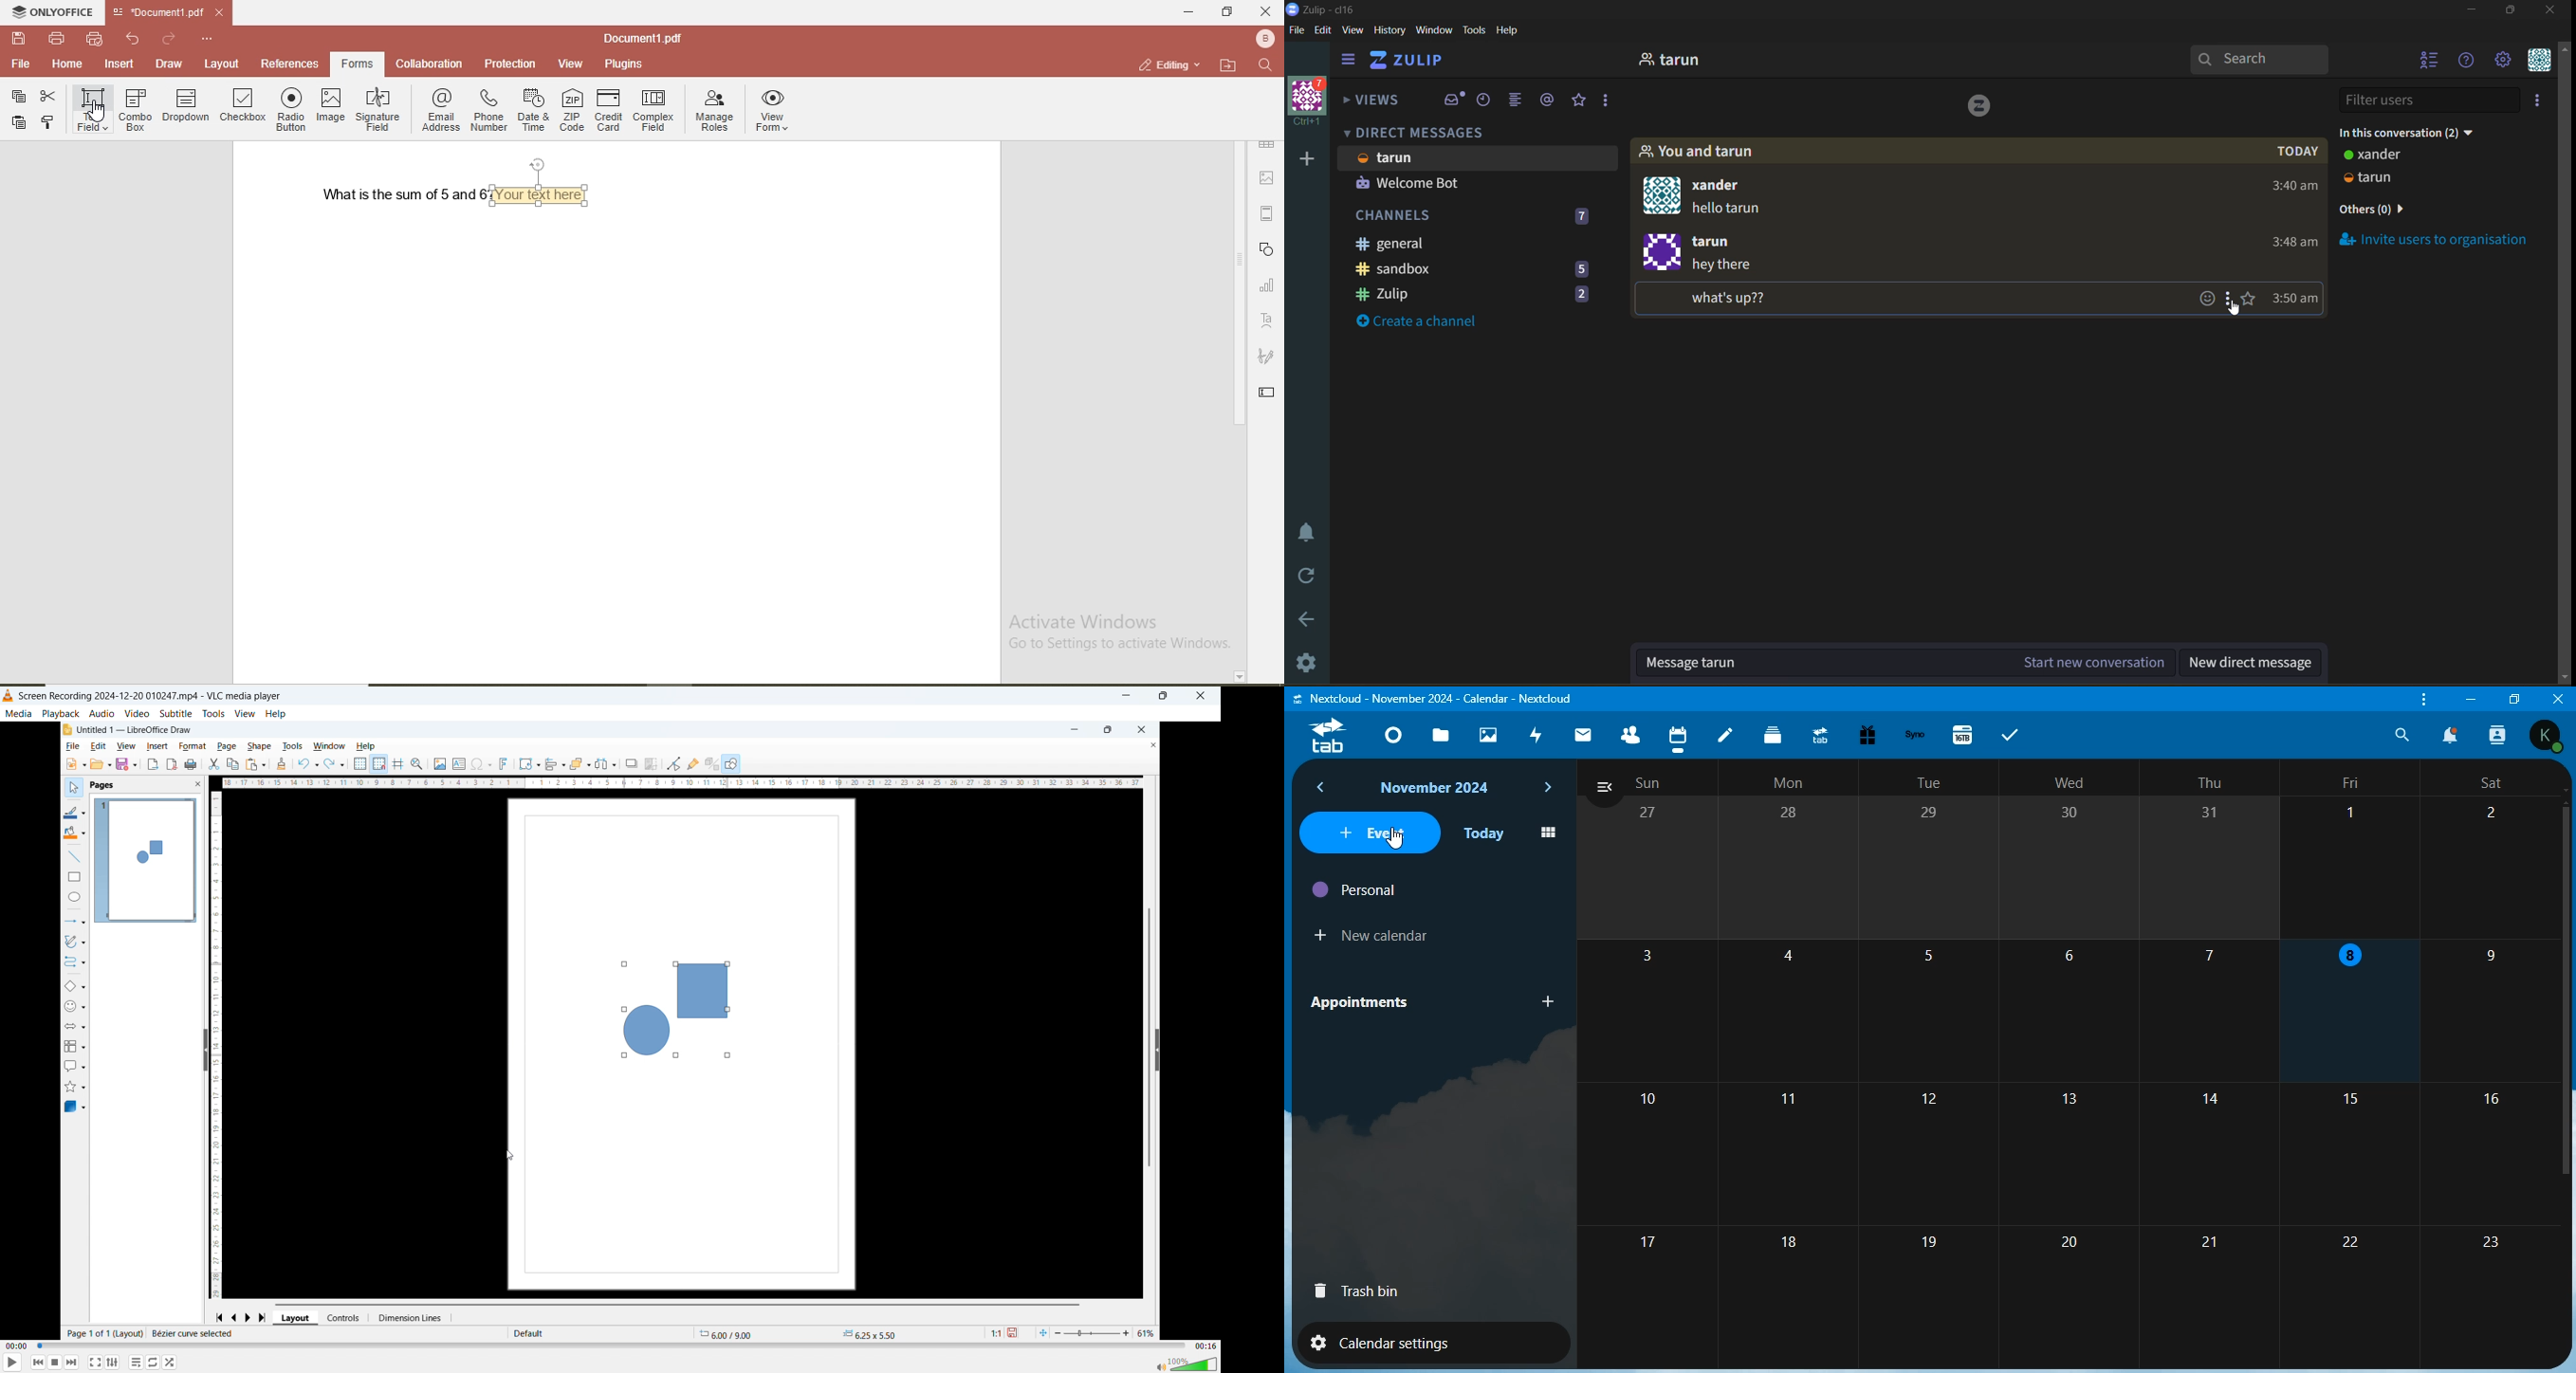  Describe the element at coordinates (2503, 62) in the screenshot. I see `main menu` at that location.